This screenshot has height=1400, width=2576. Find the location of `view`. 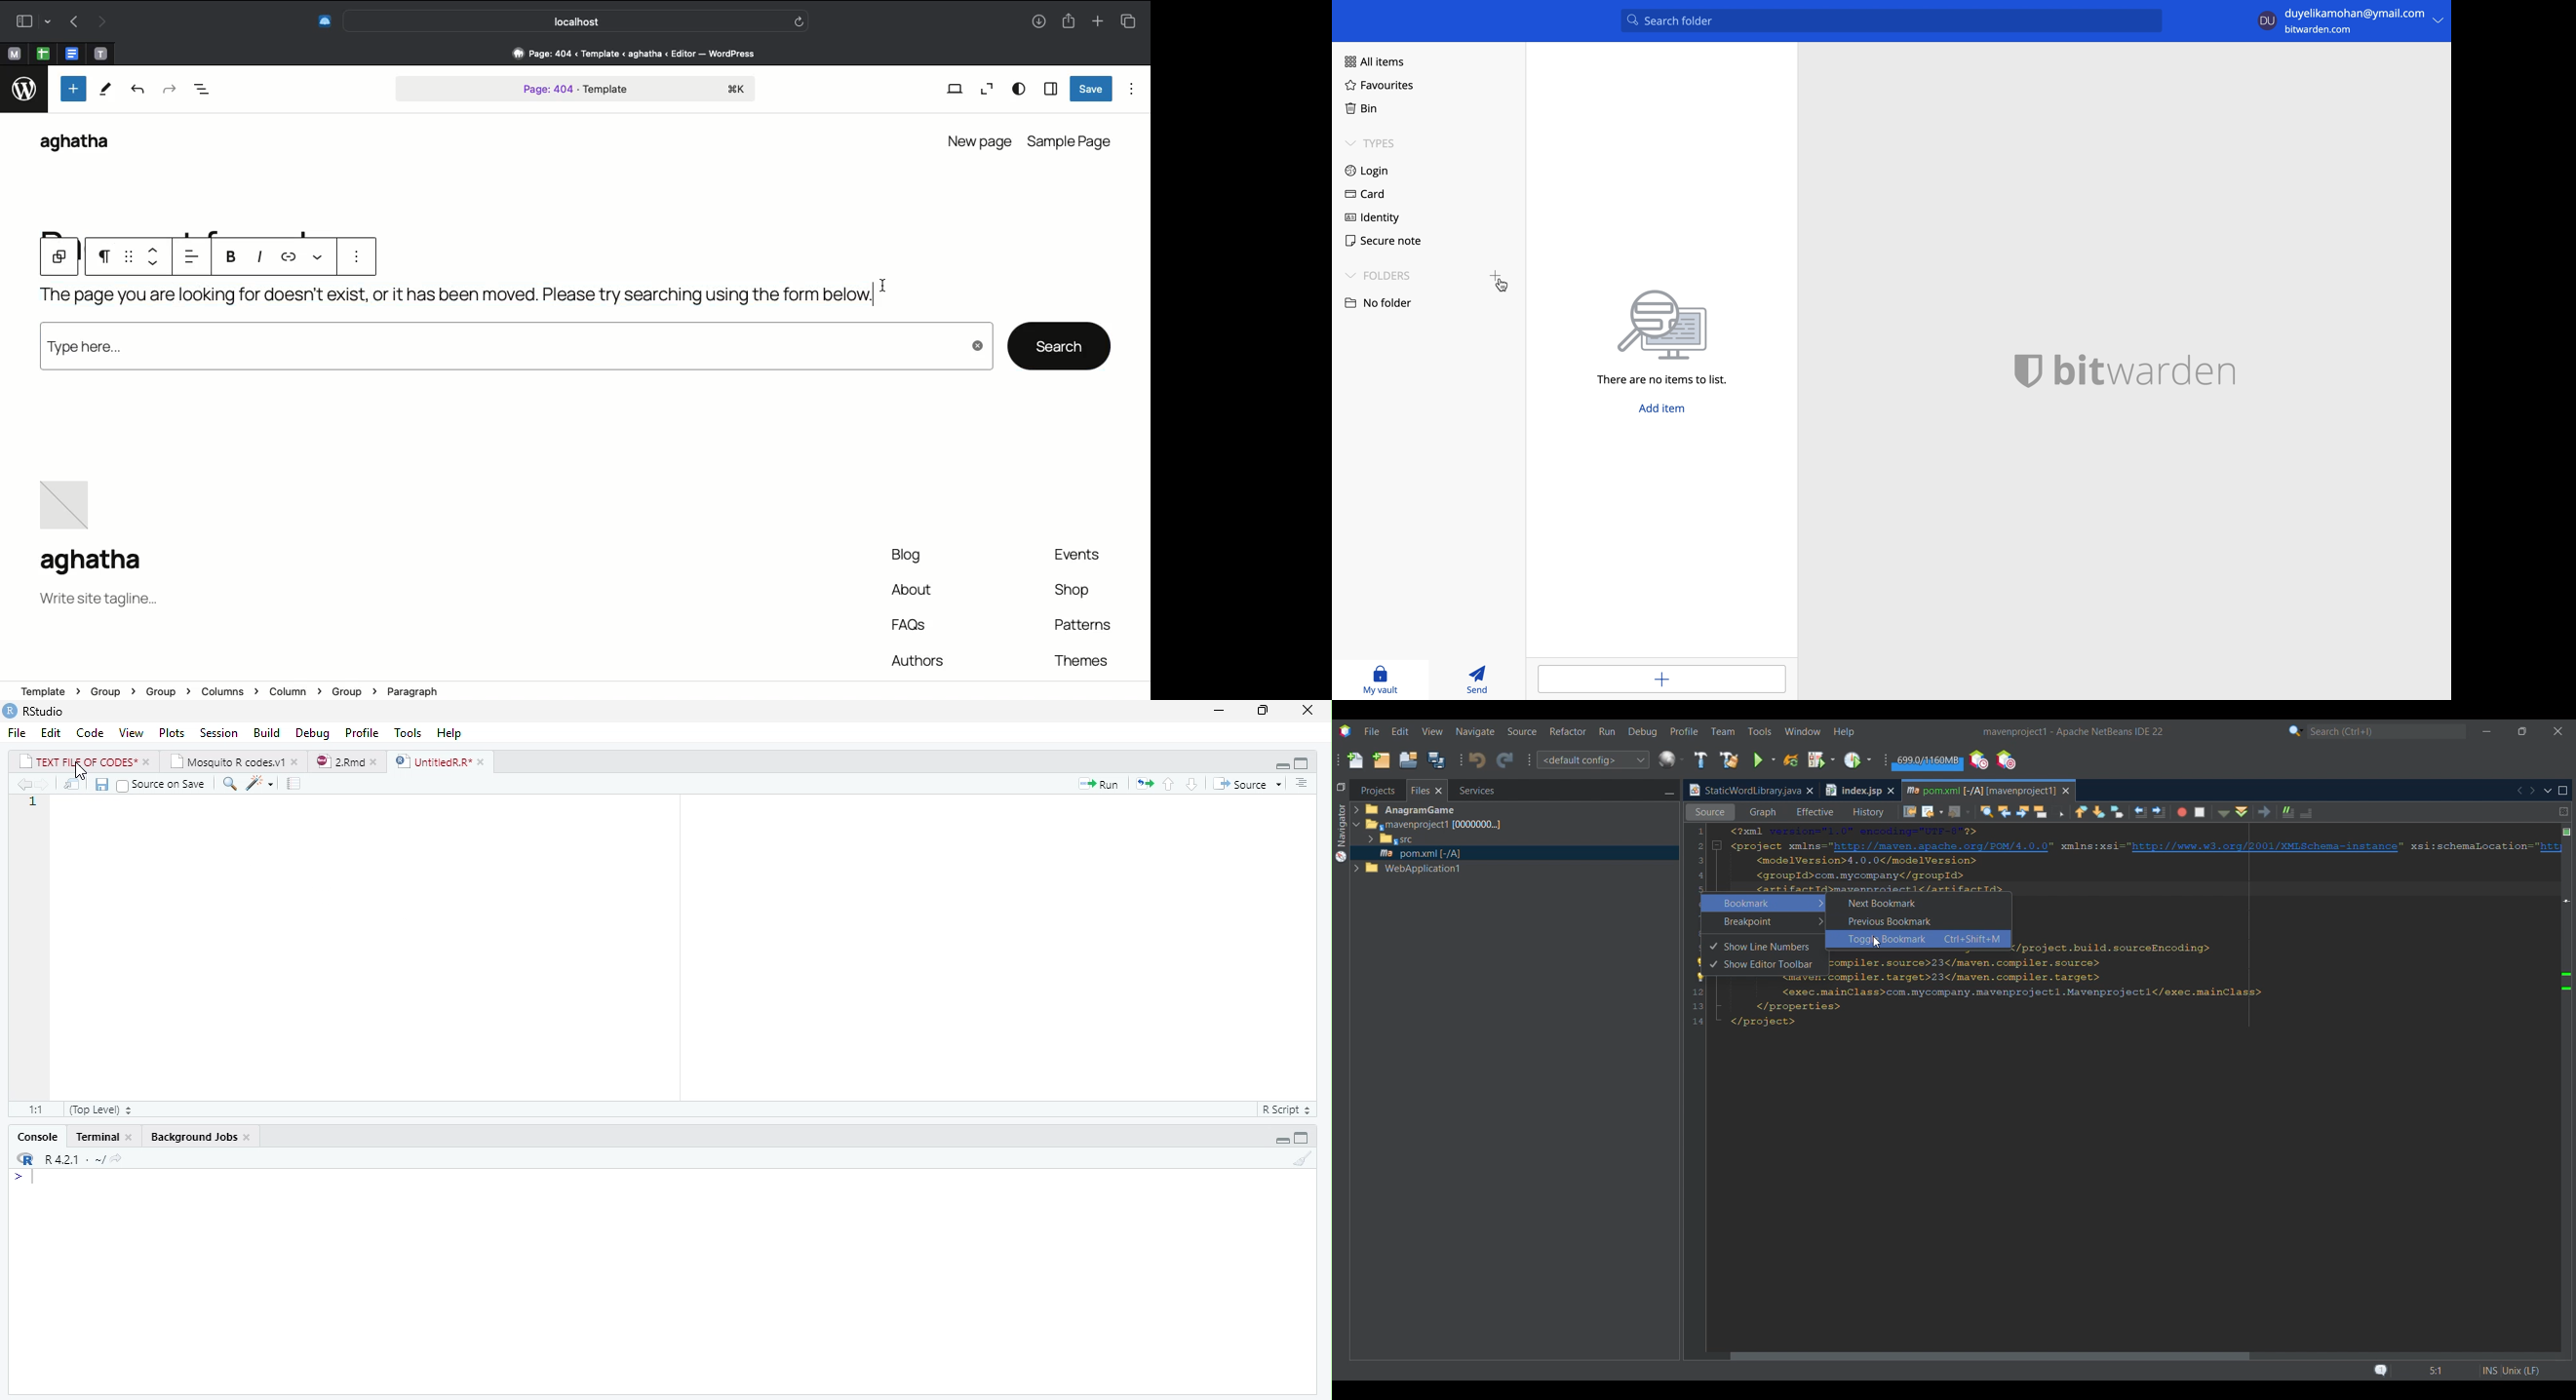

view is located at coordinates (132, 733).